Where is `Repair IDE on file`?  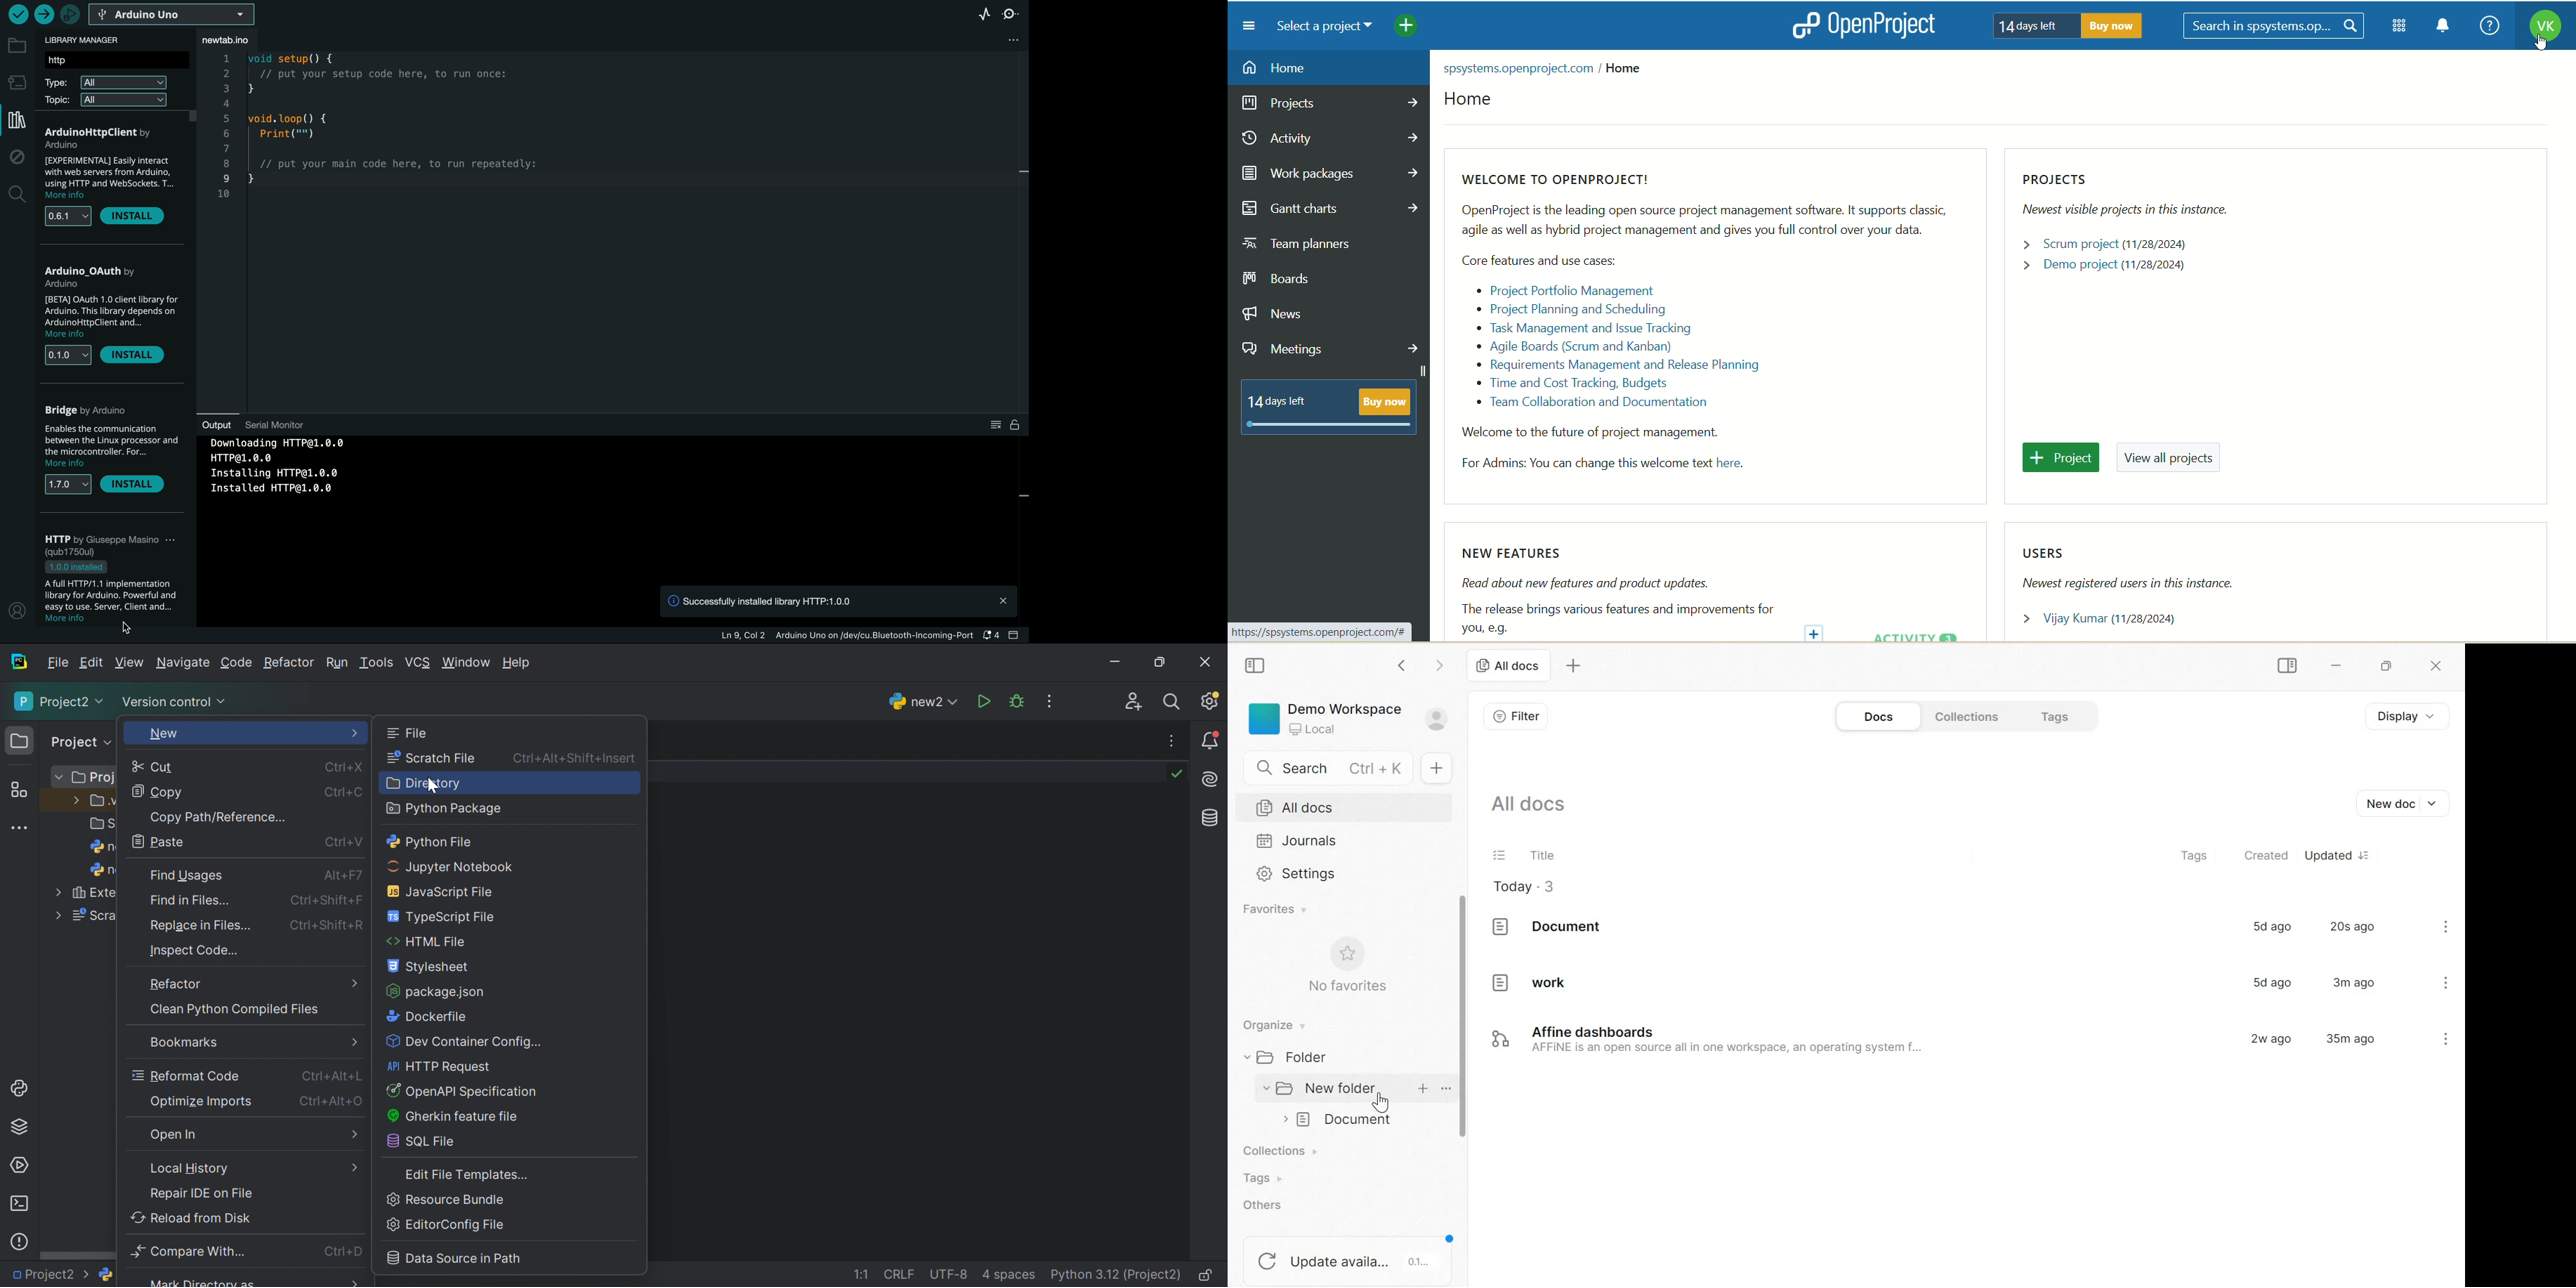 Repair IDE on file is located at coordinates (203, 1194).